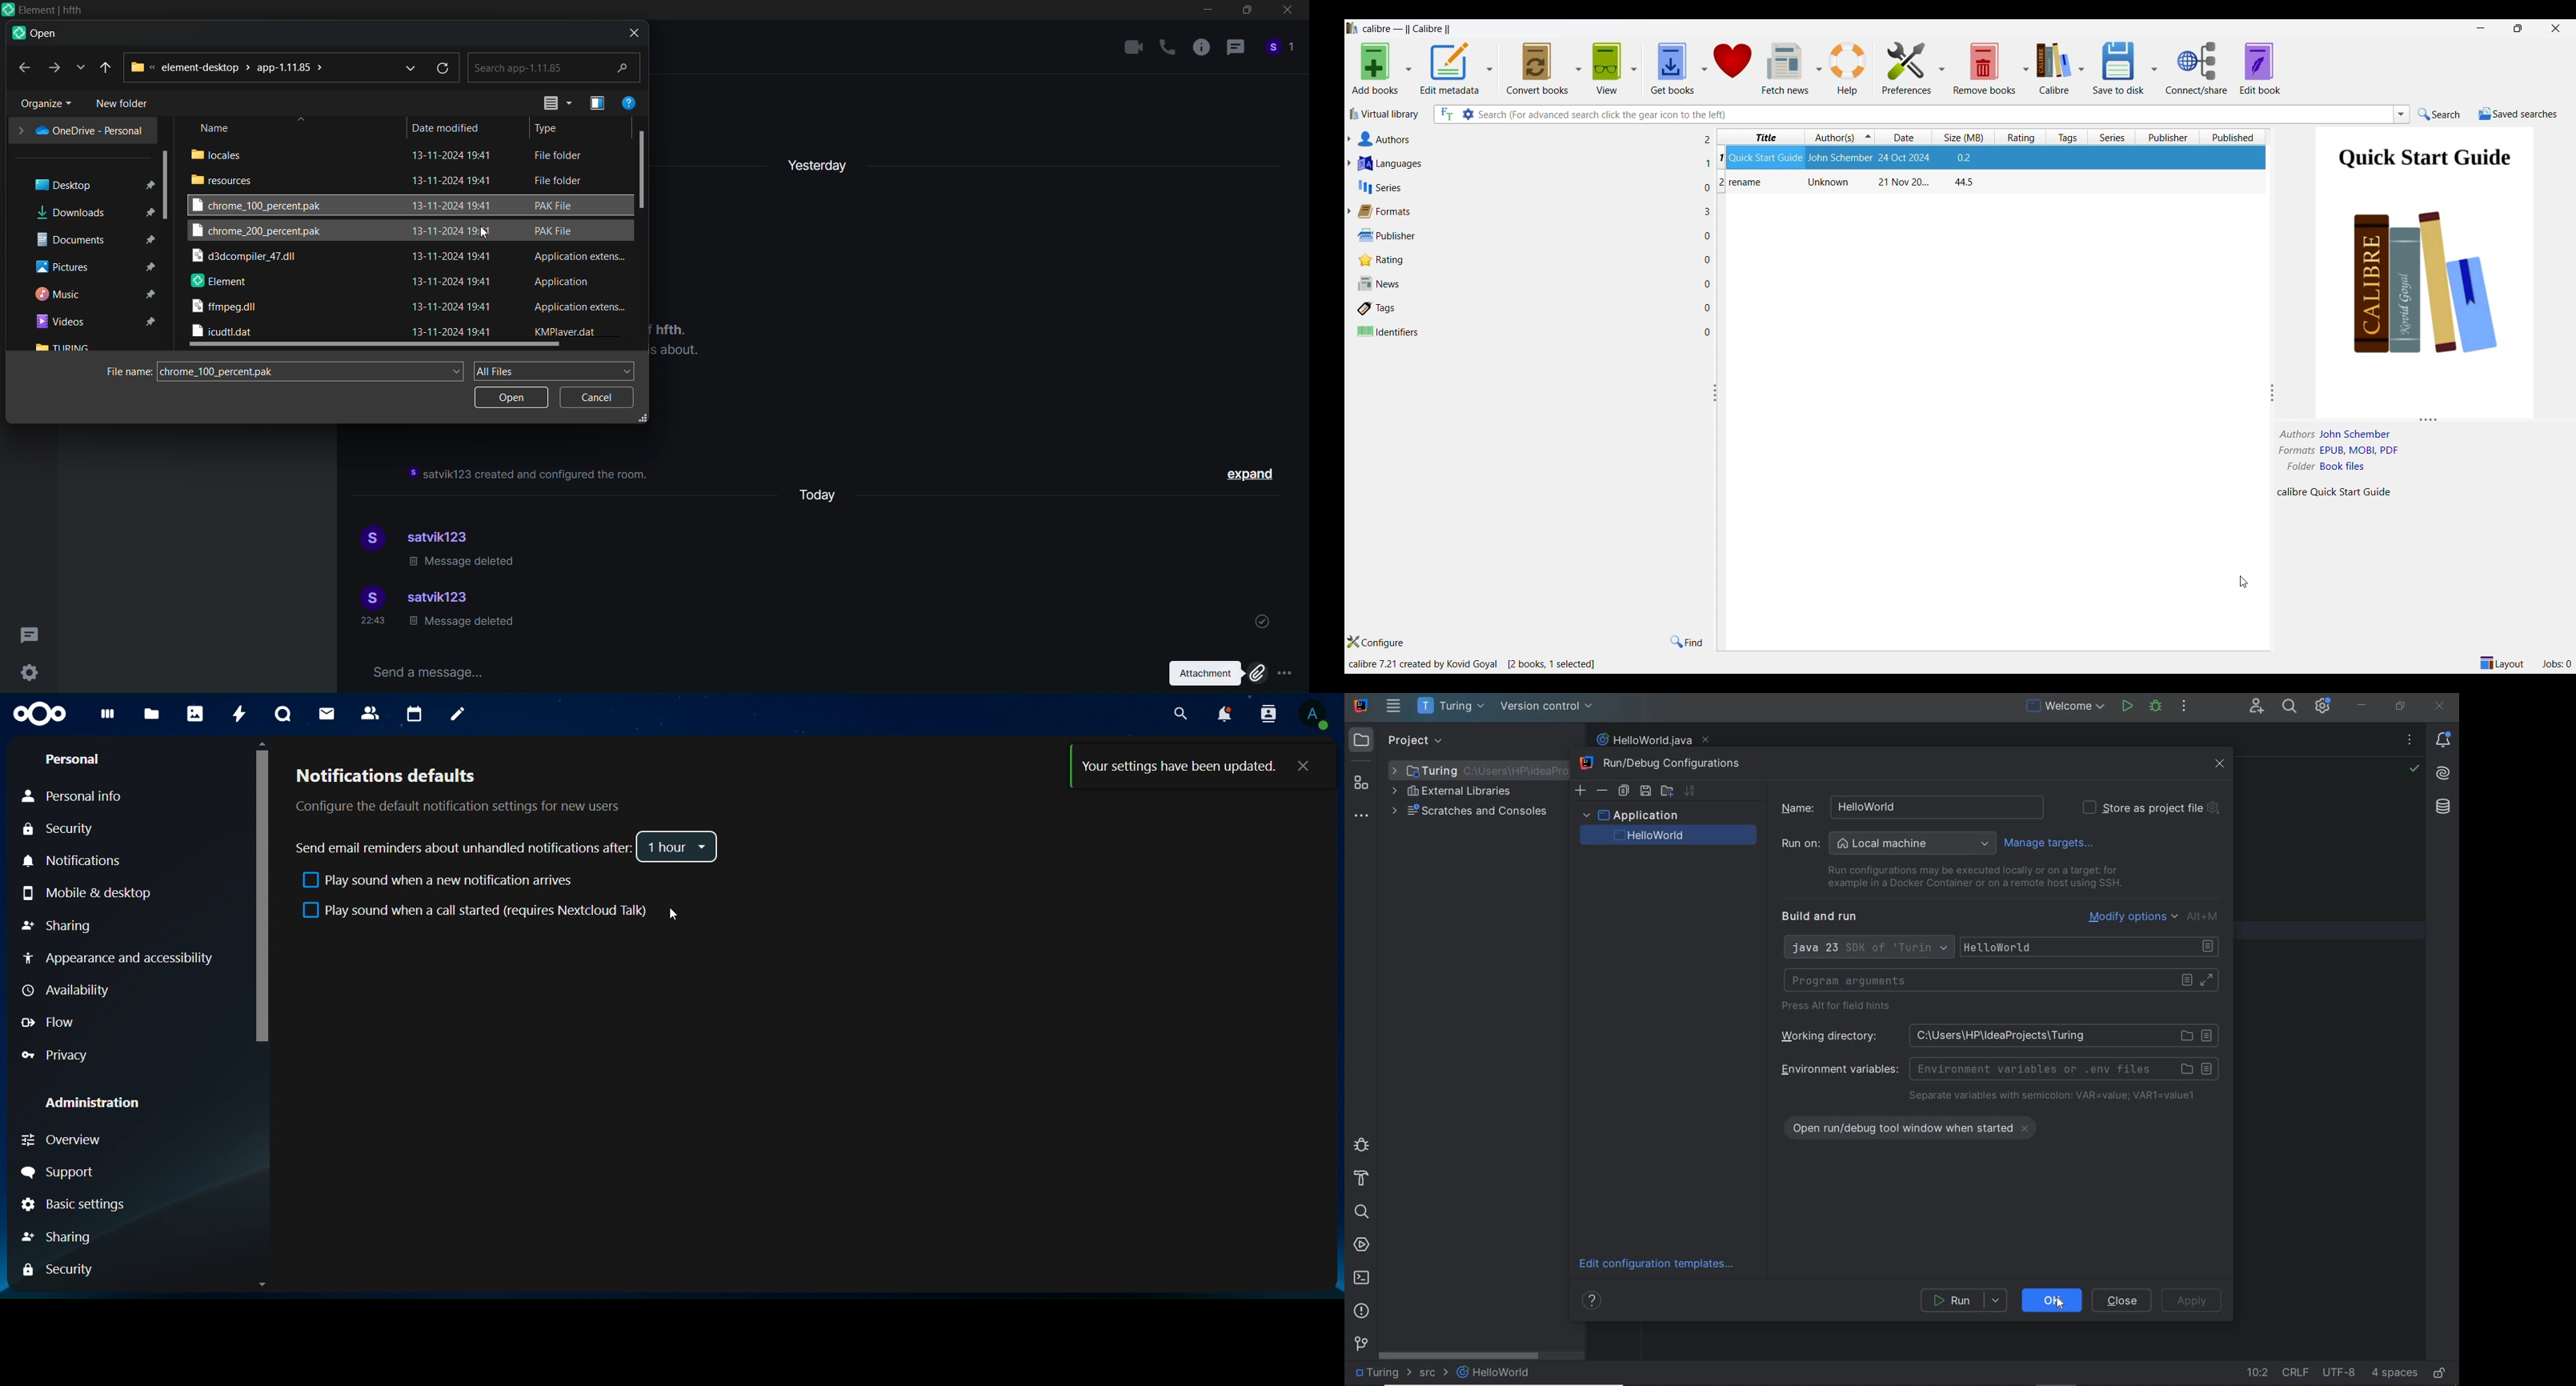 This screenshot has height=1400, width=2576. I want to click on attachment, so click(1213, 673).